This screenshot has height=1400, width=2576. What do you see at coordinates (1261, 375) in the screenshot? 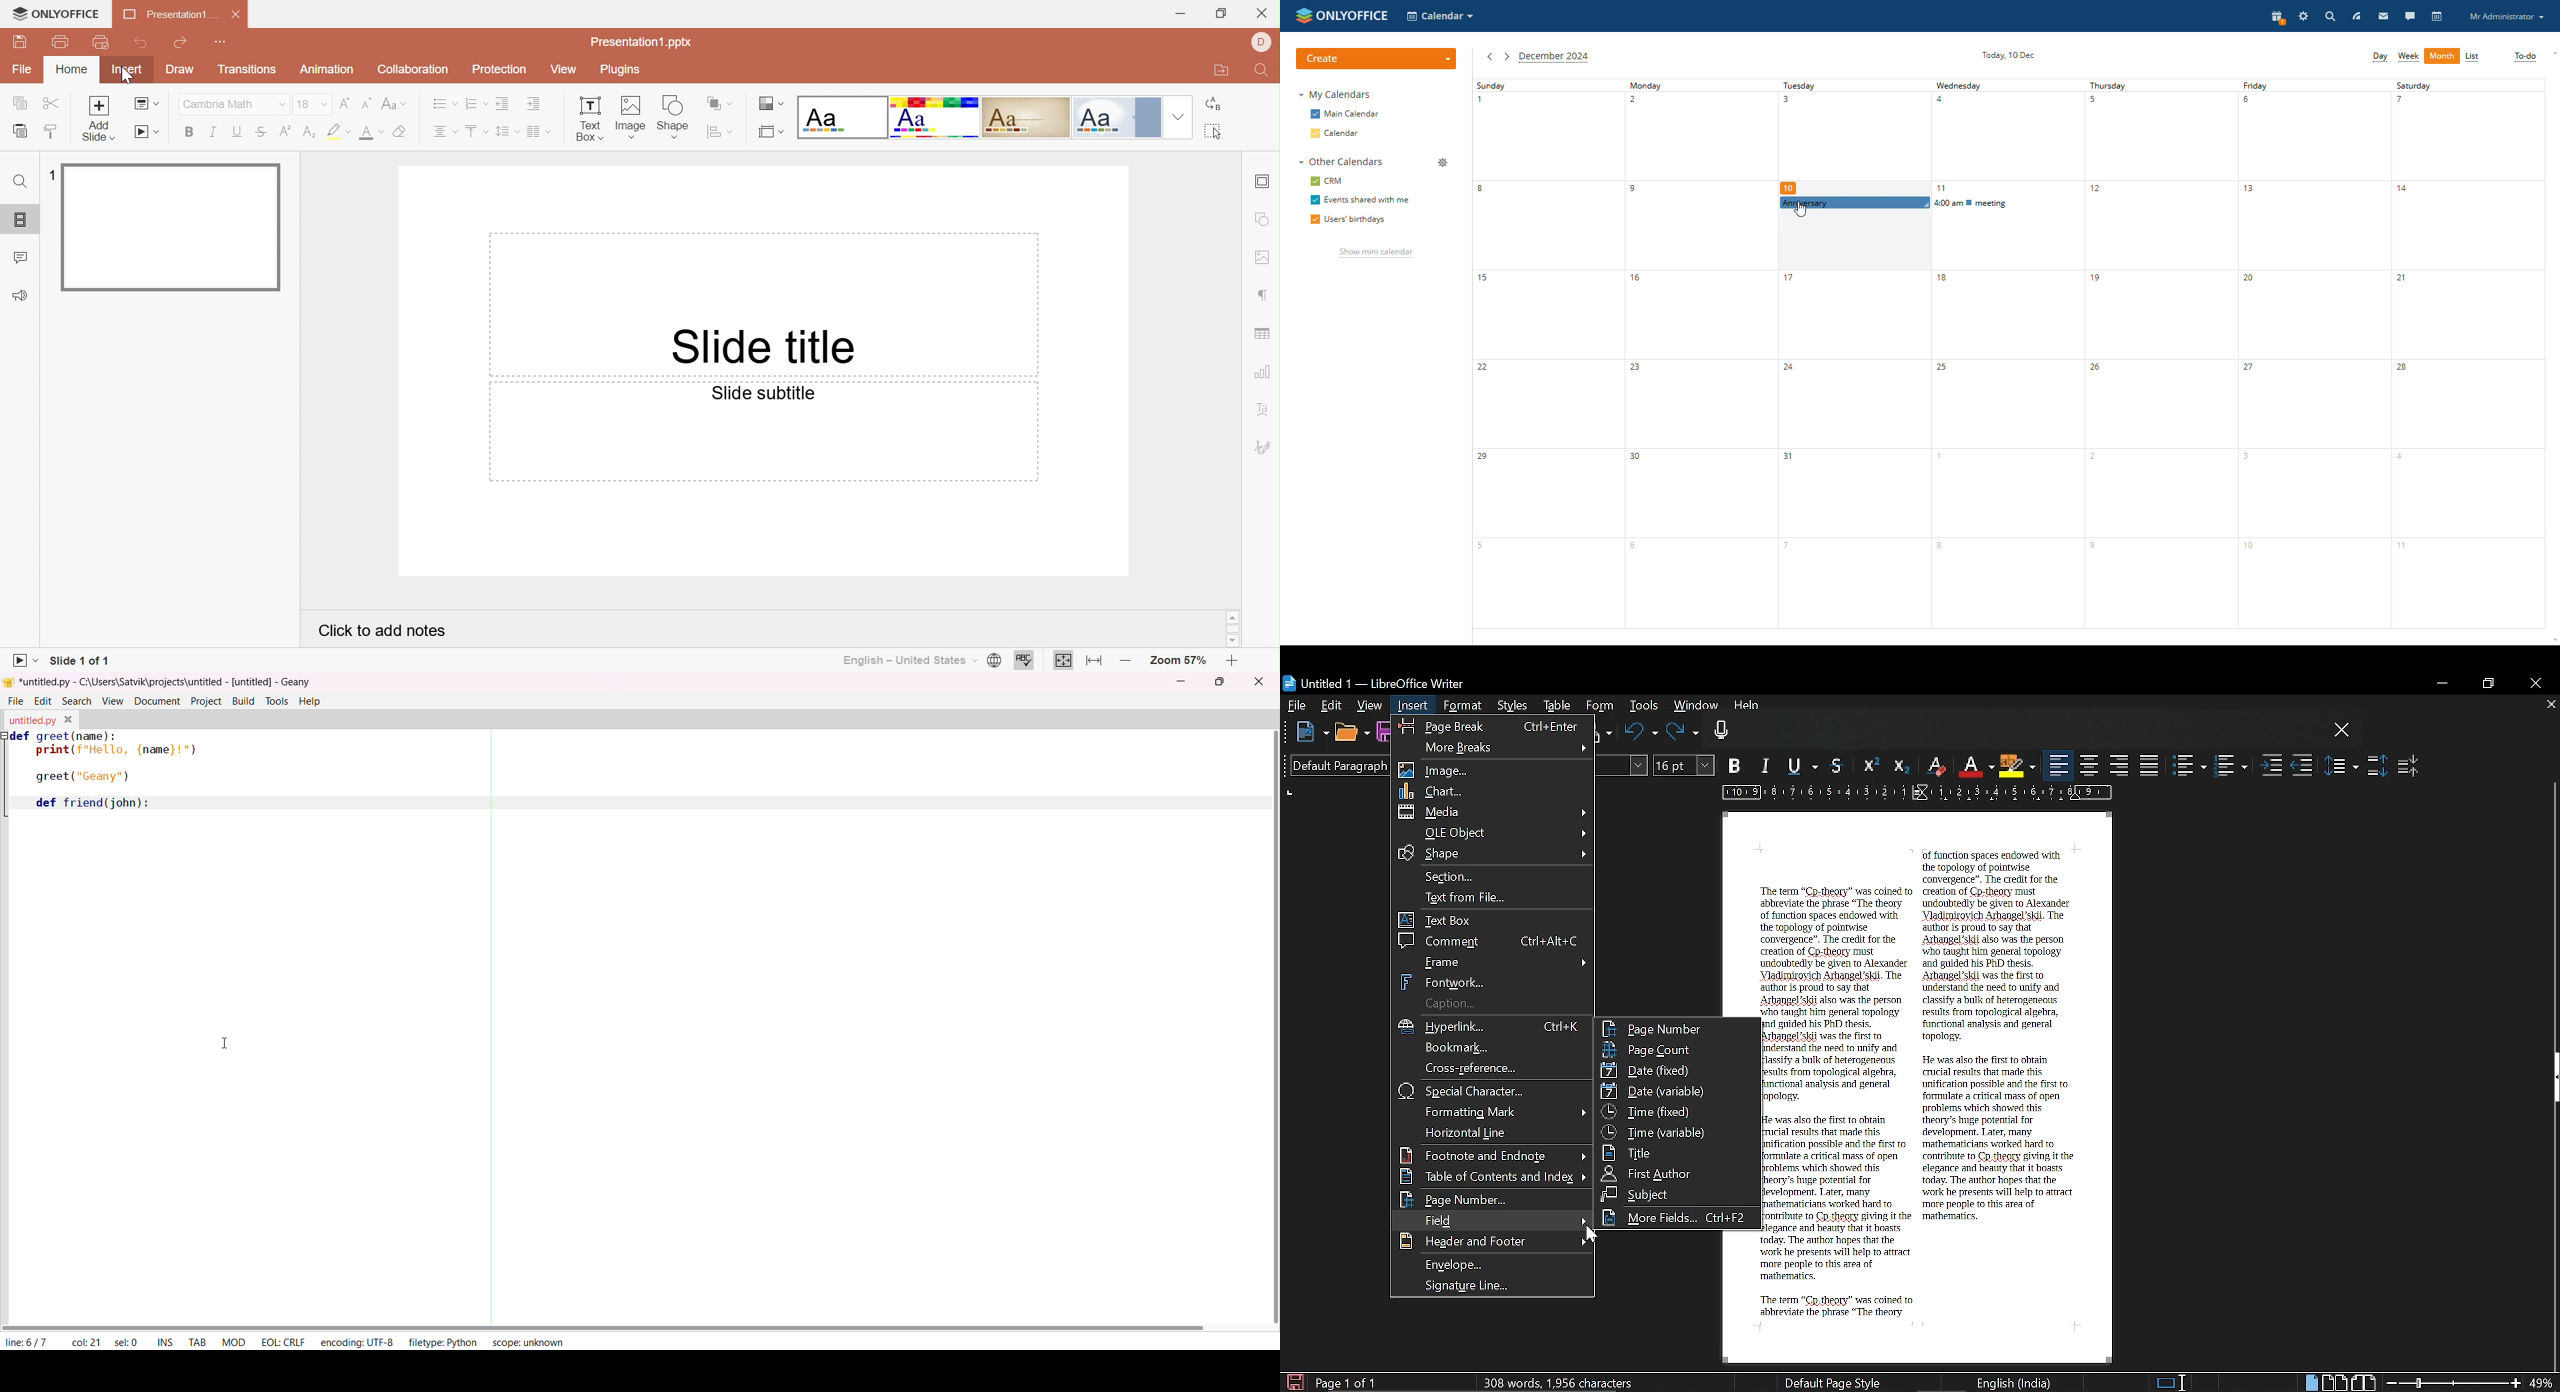
I see `chart settings` at bounding box center [1261, 375].